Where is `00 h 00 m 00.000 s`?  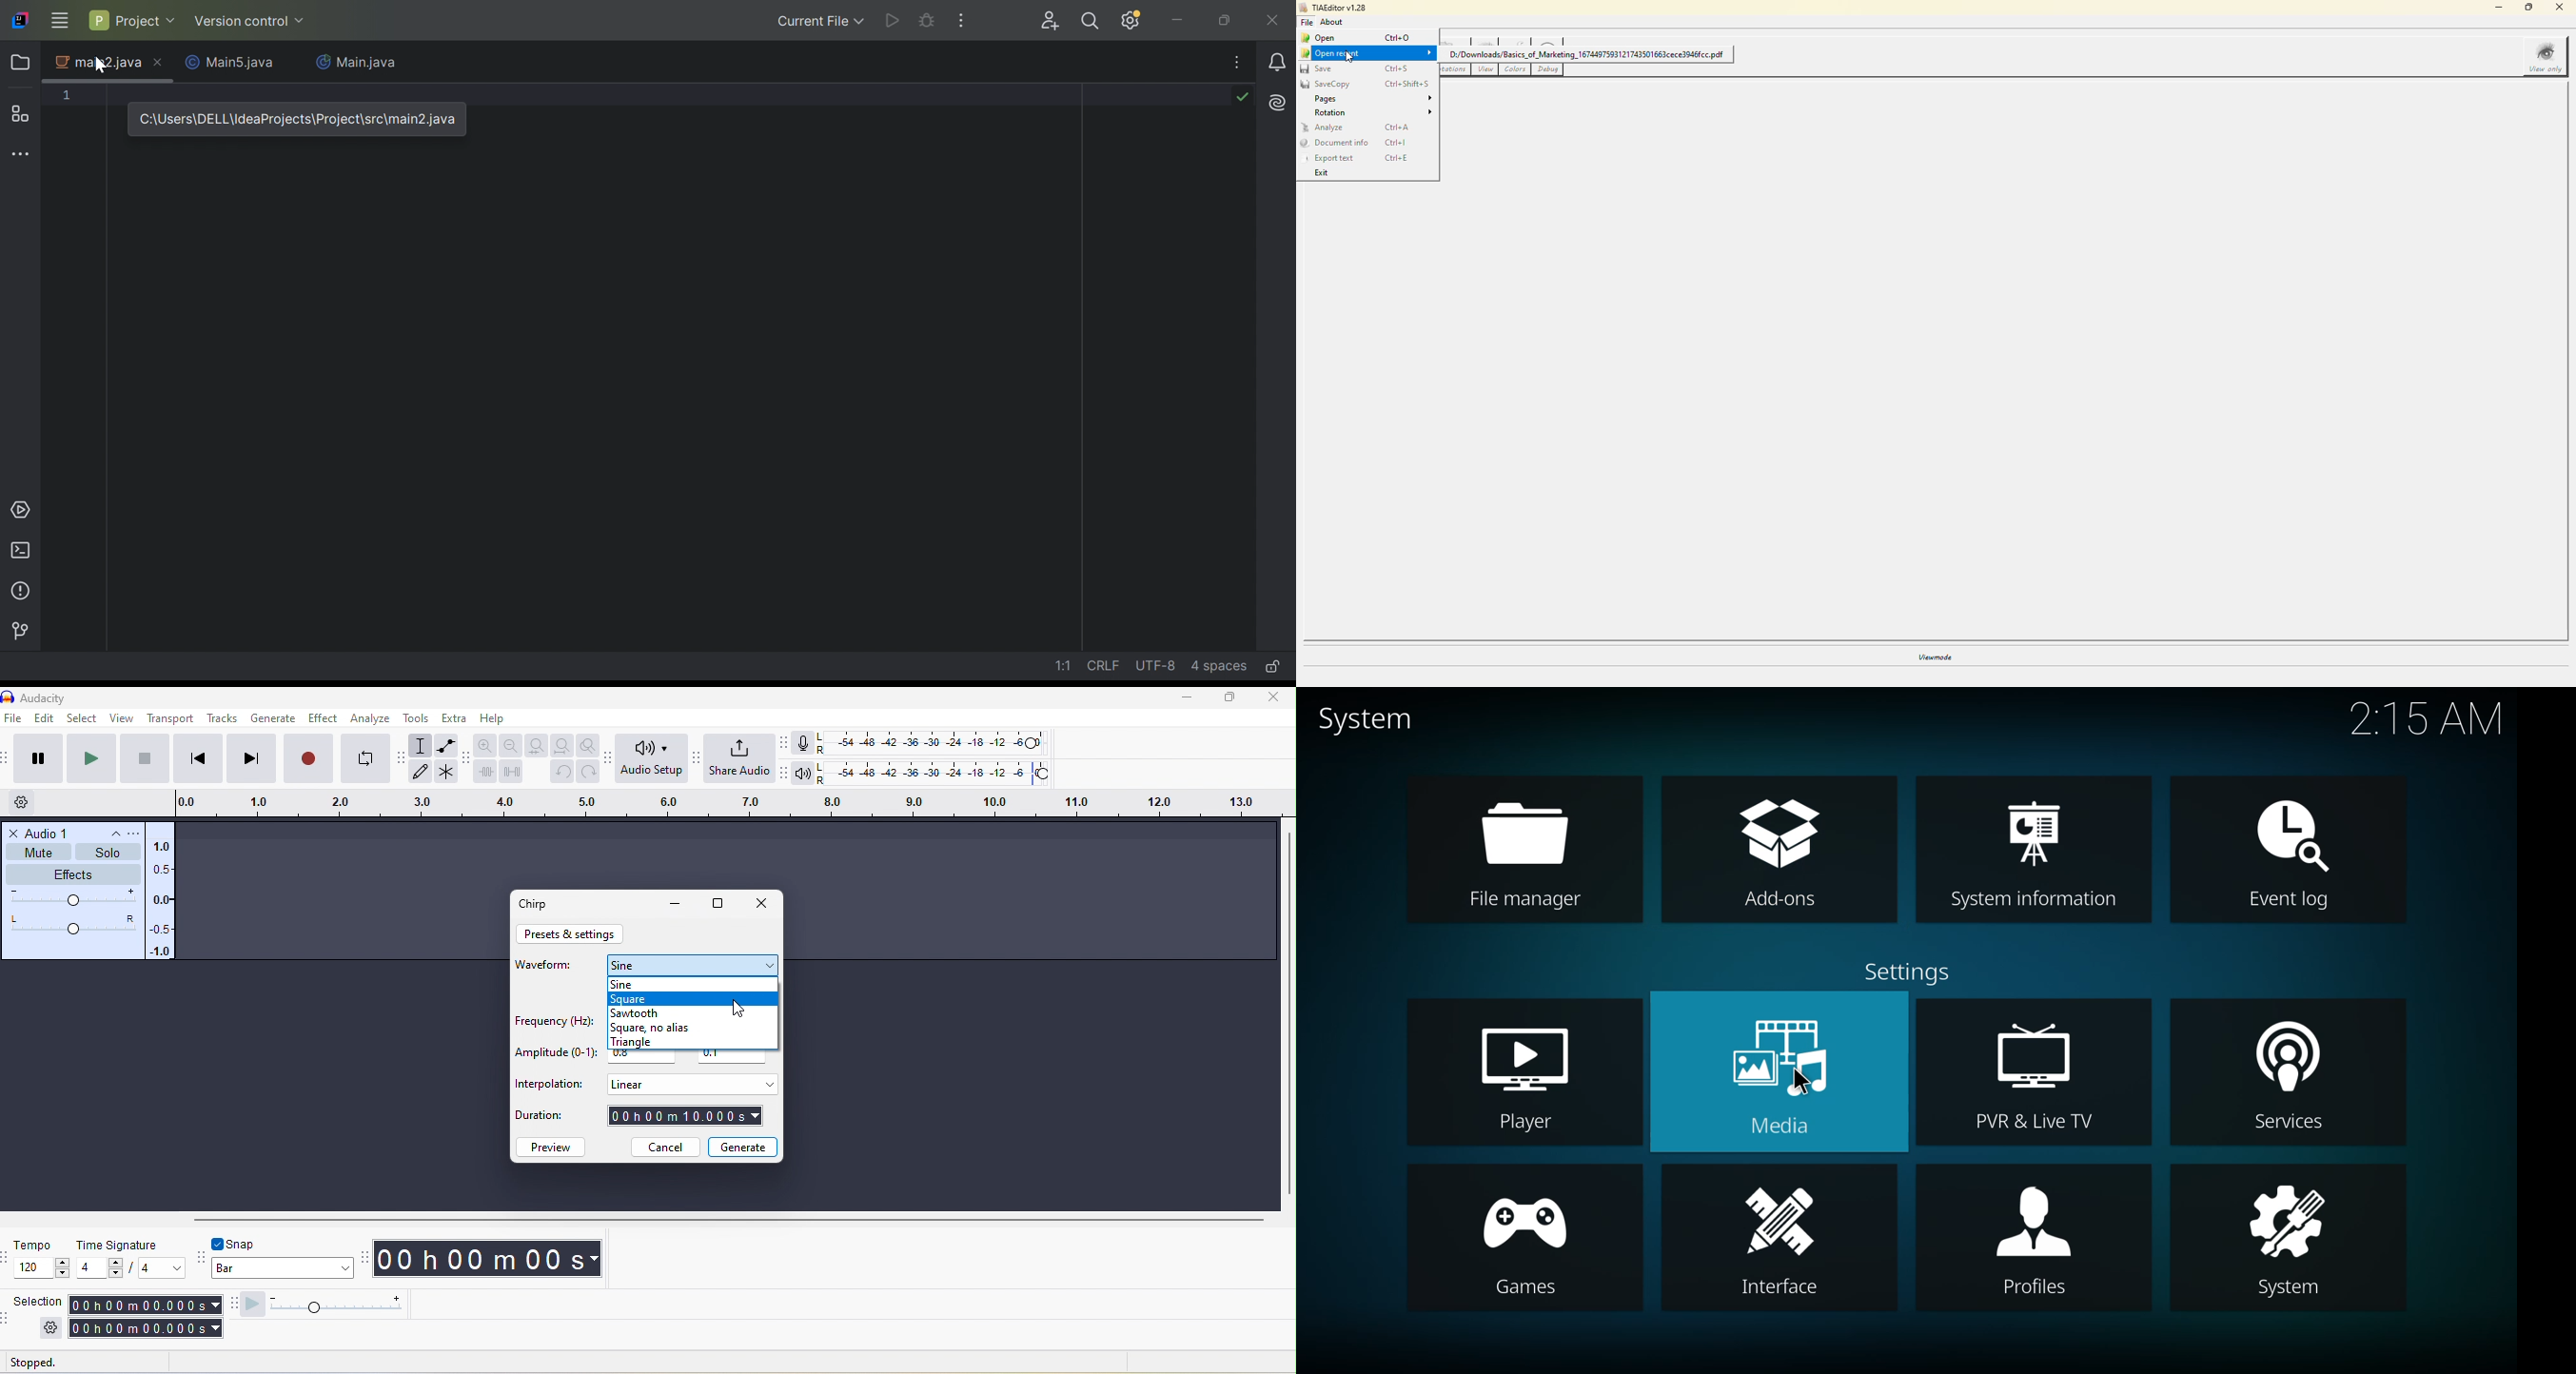 00 h 00 m 00.000 s is located at coordinates (144, 1317).